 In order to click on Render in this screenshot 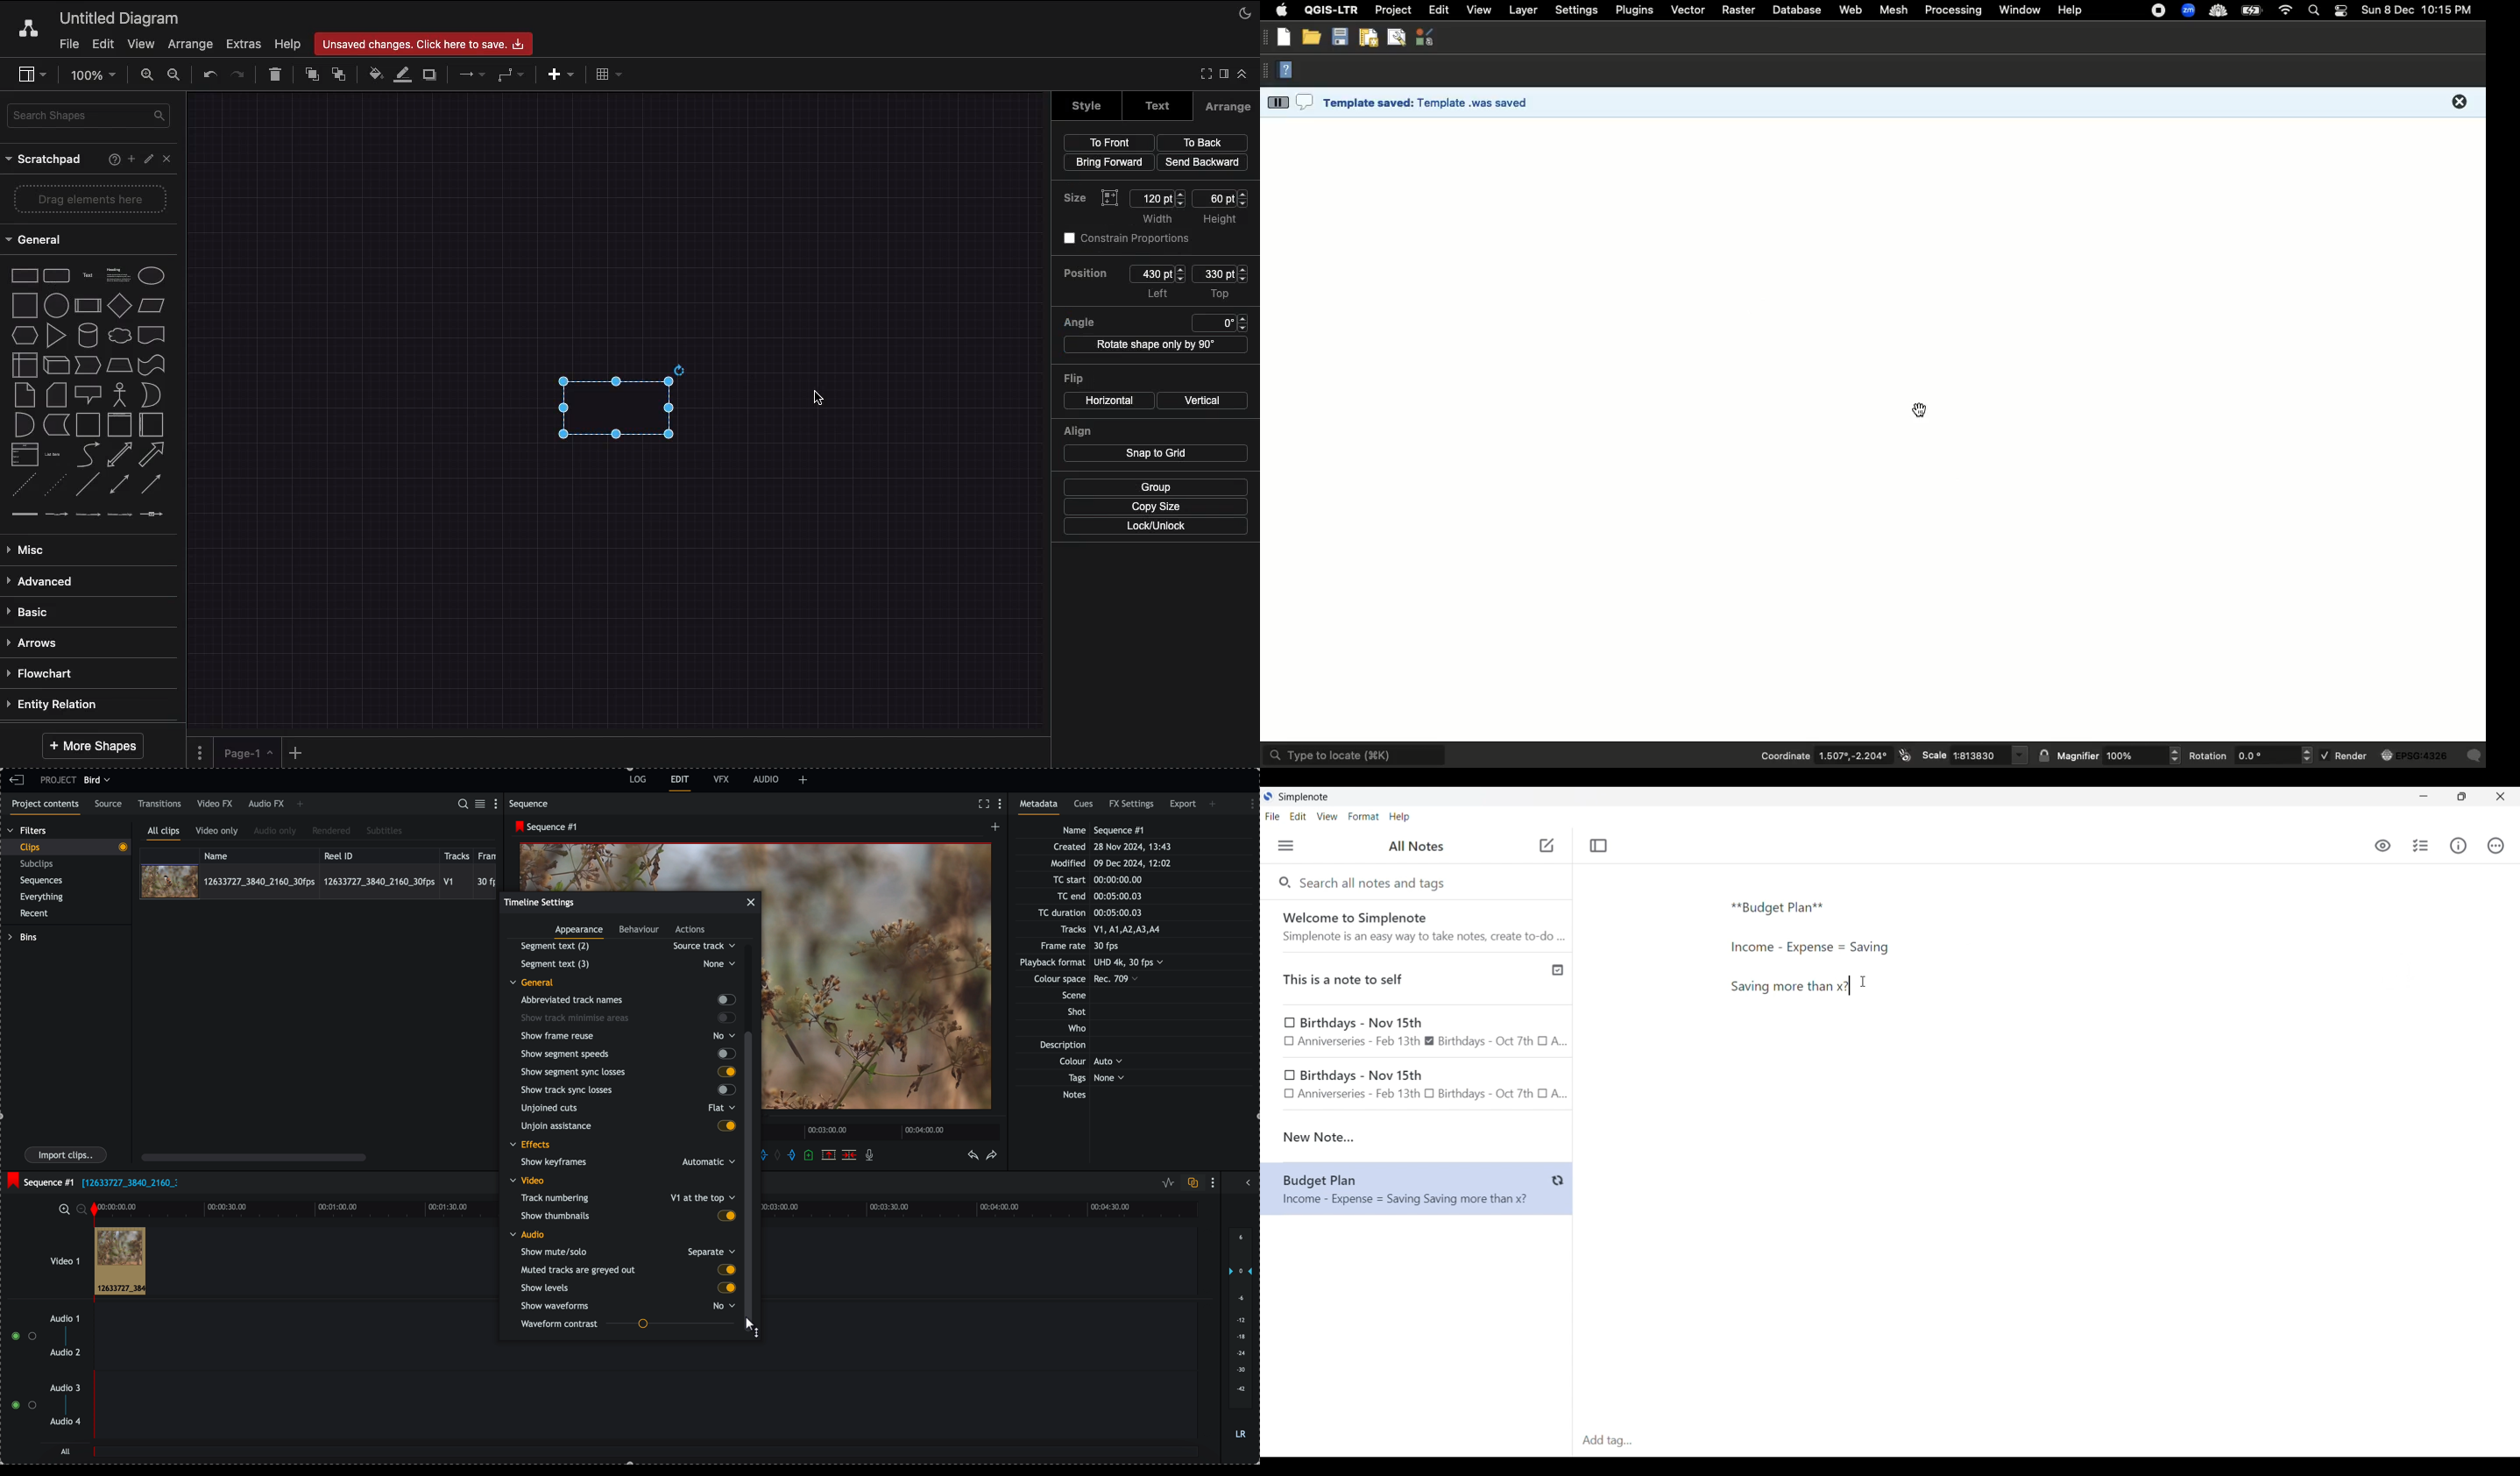, I will do `click(2343, 755)`.